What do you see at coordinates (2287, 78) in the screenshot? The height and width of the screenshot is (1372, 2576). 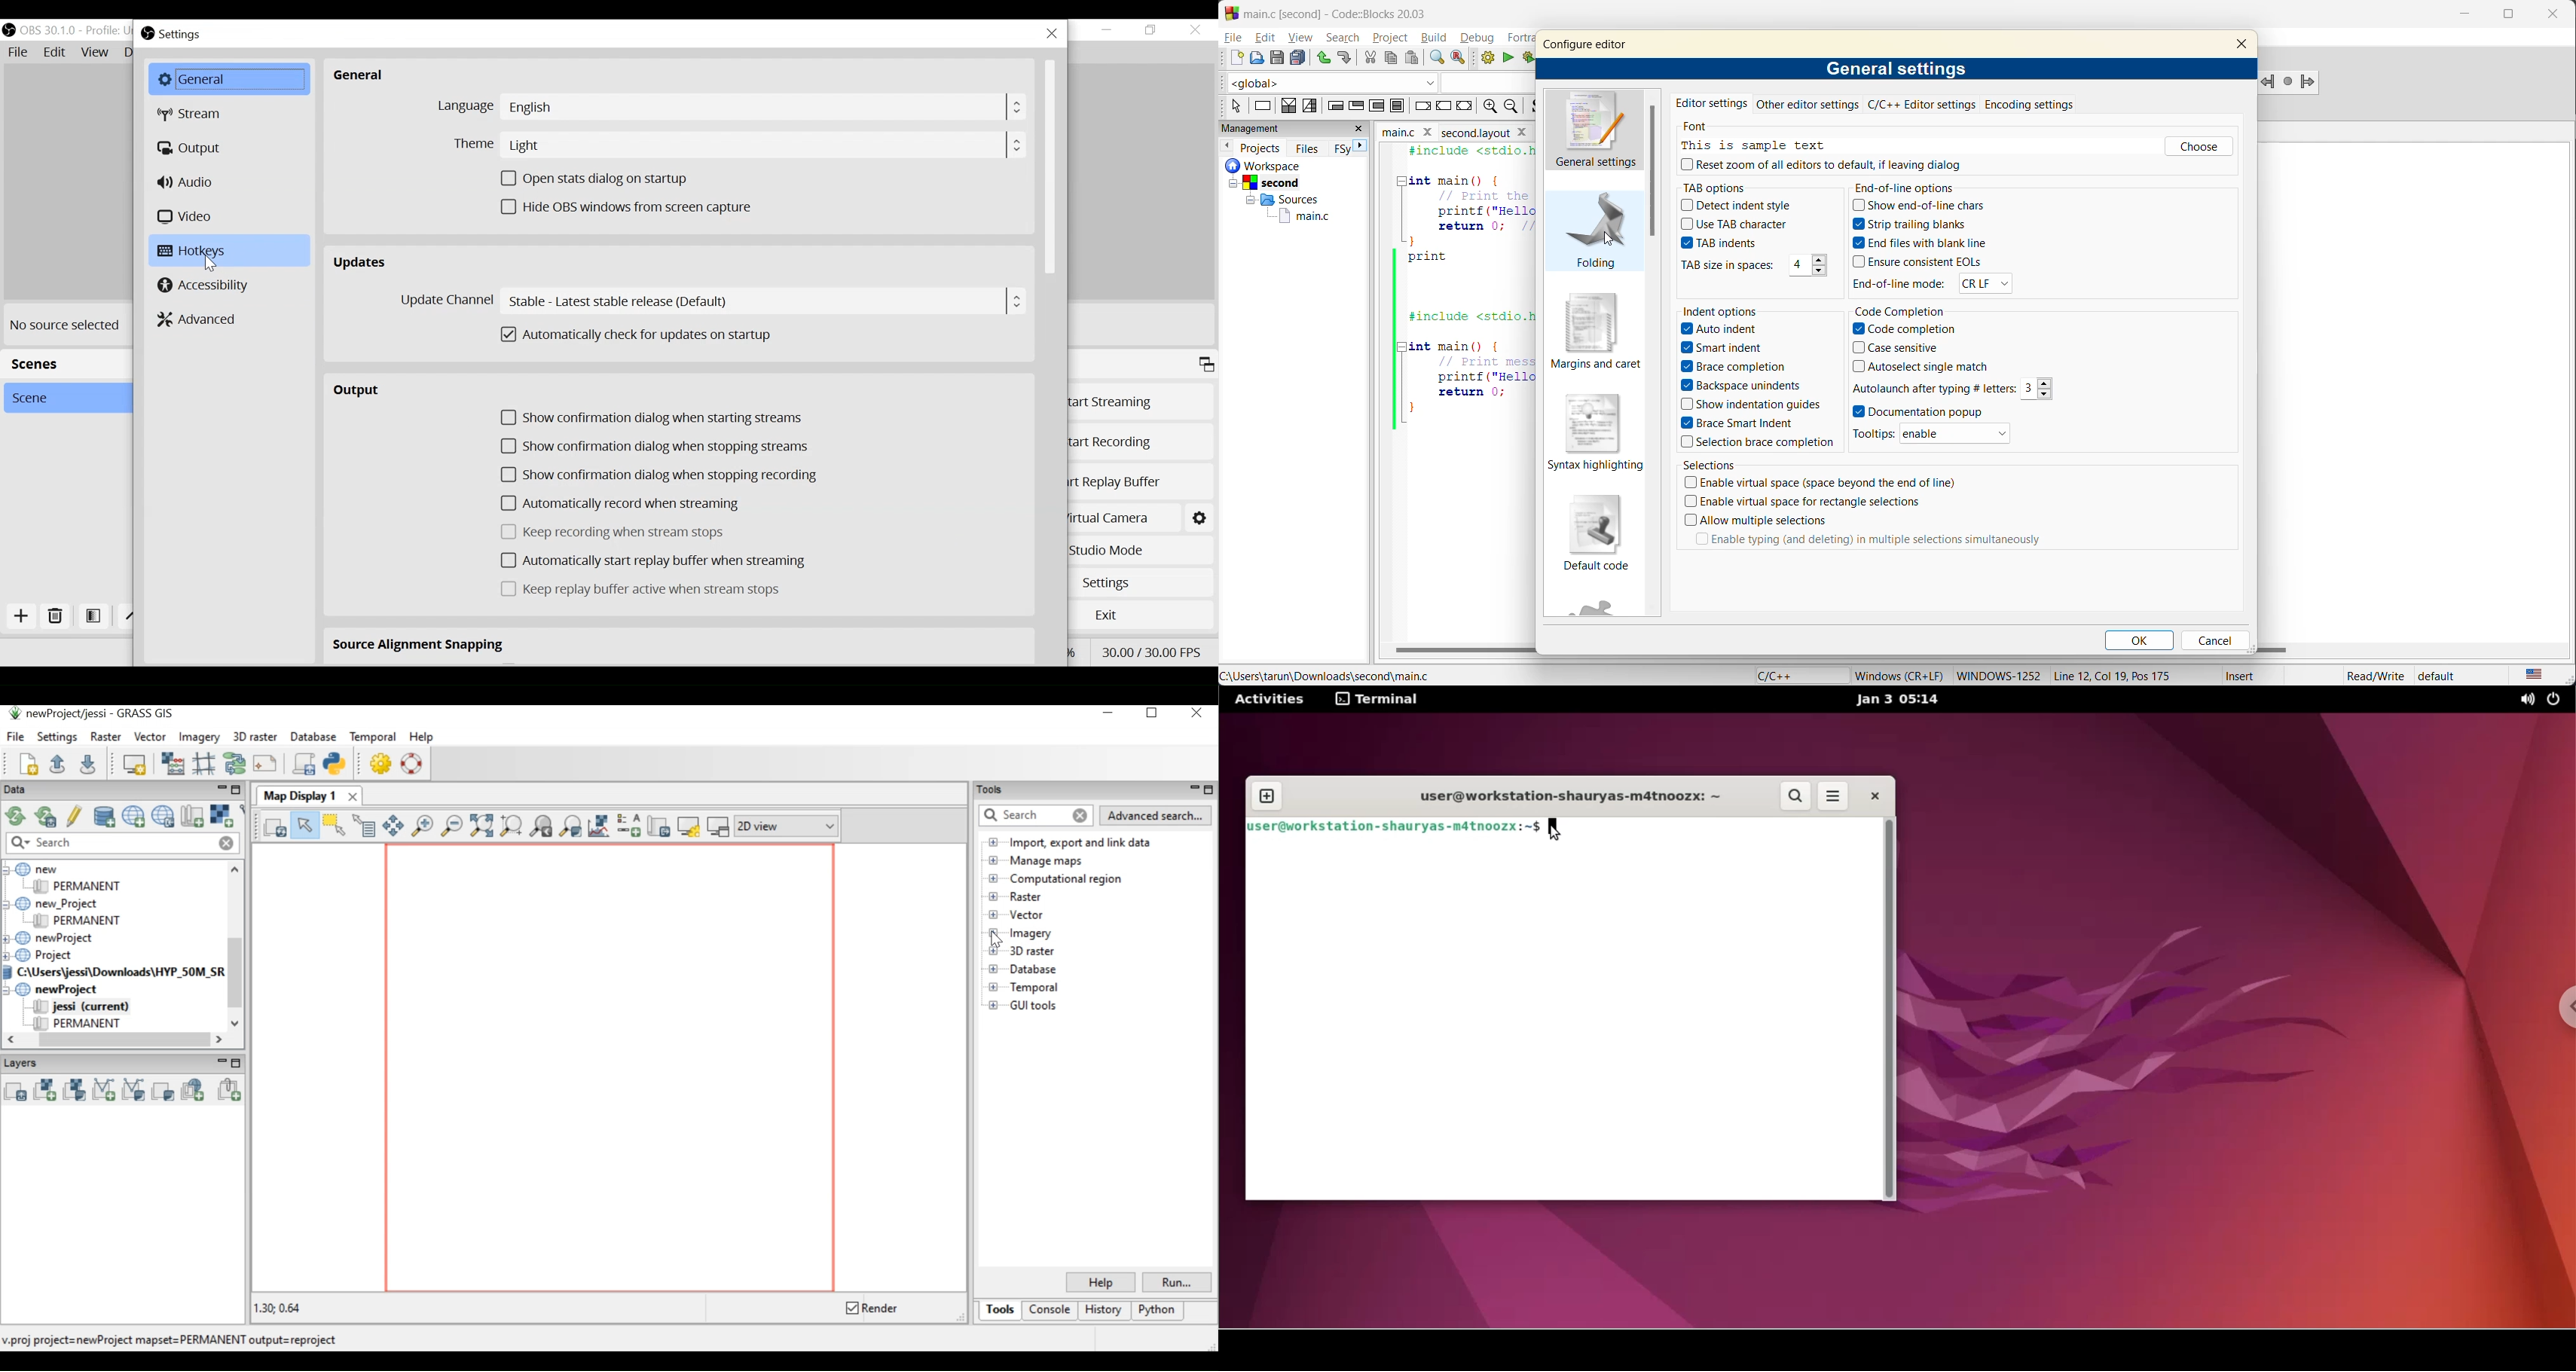 I see `last jump` at bounding box center [2287, 78].